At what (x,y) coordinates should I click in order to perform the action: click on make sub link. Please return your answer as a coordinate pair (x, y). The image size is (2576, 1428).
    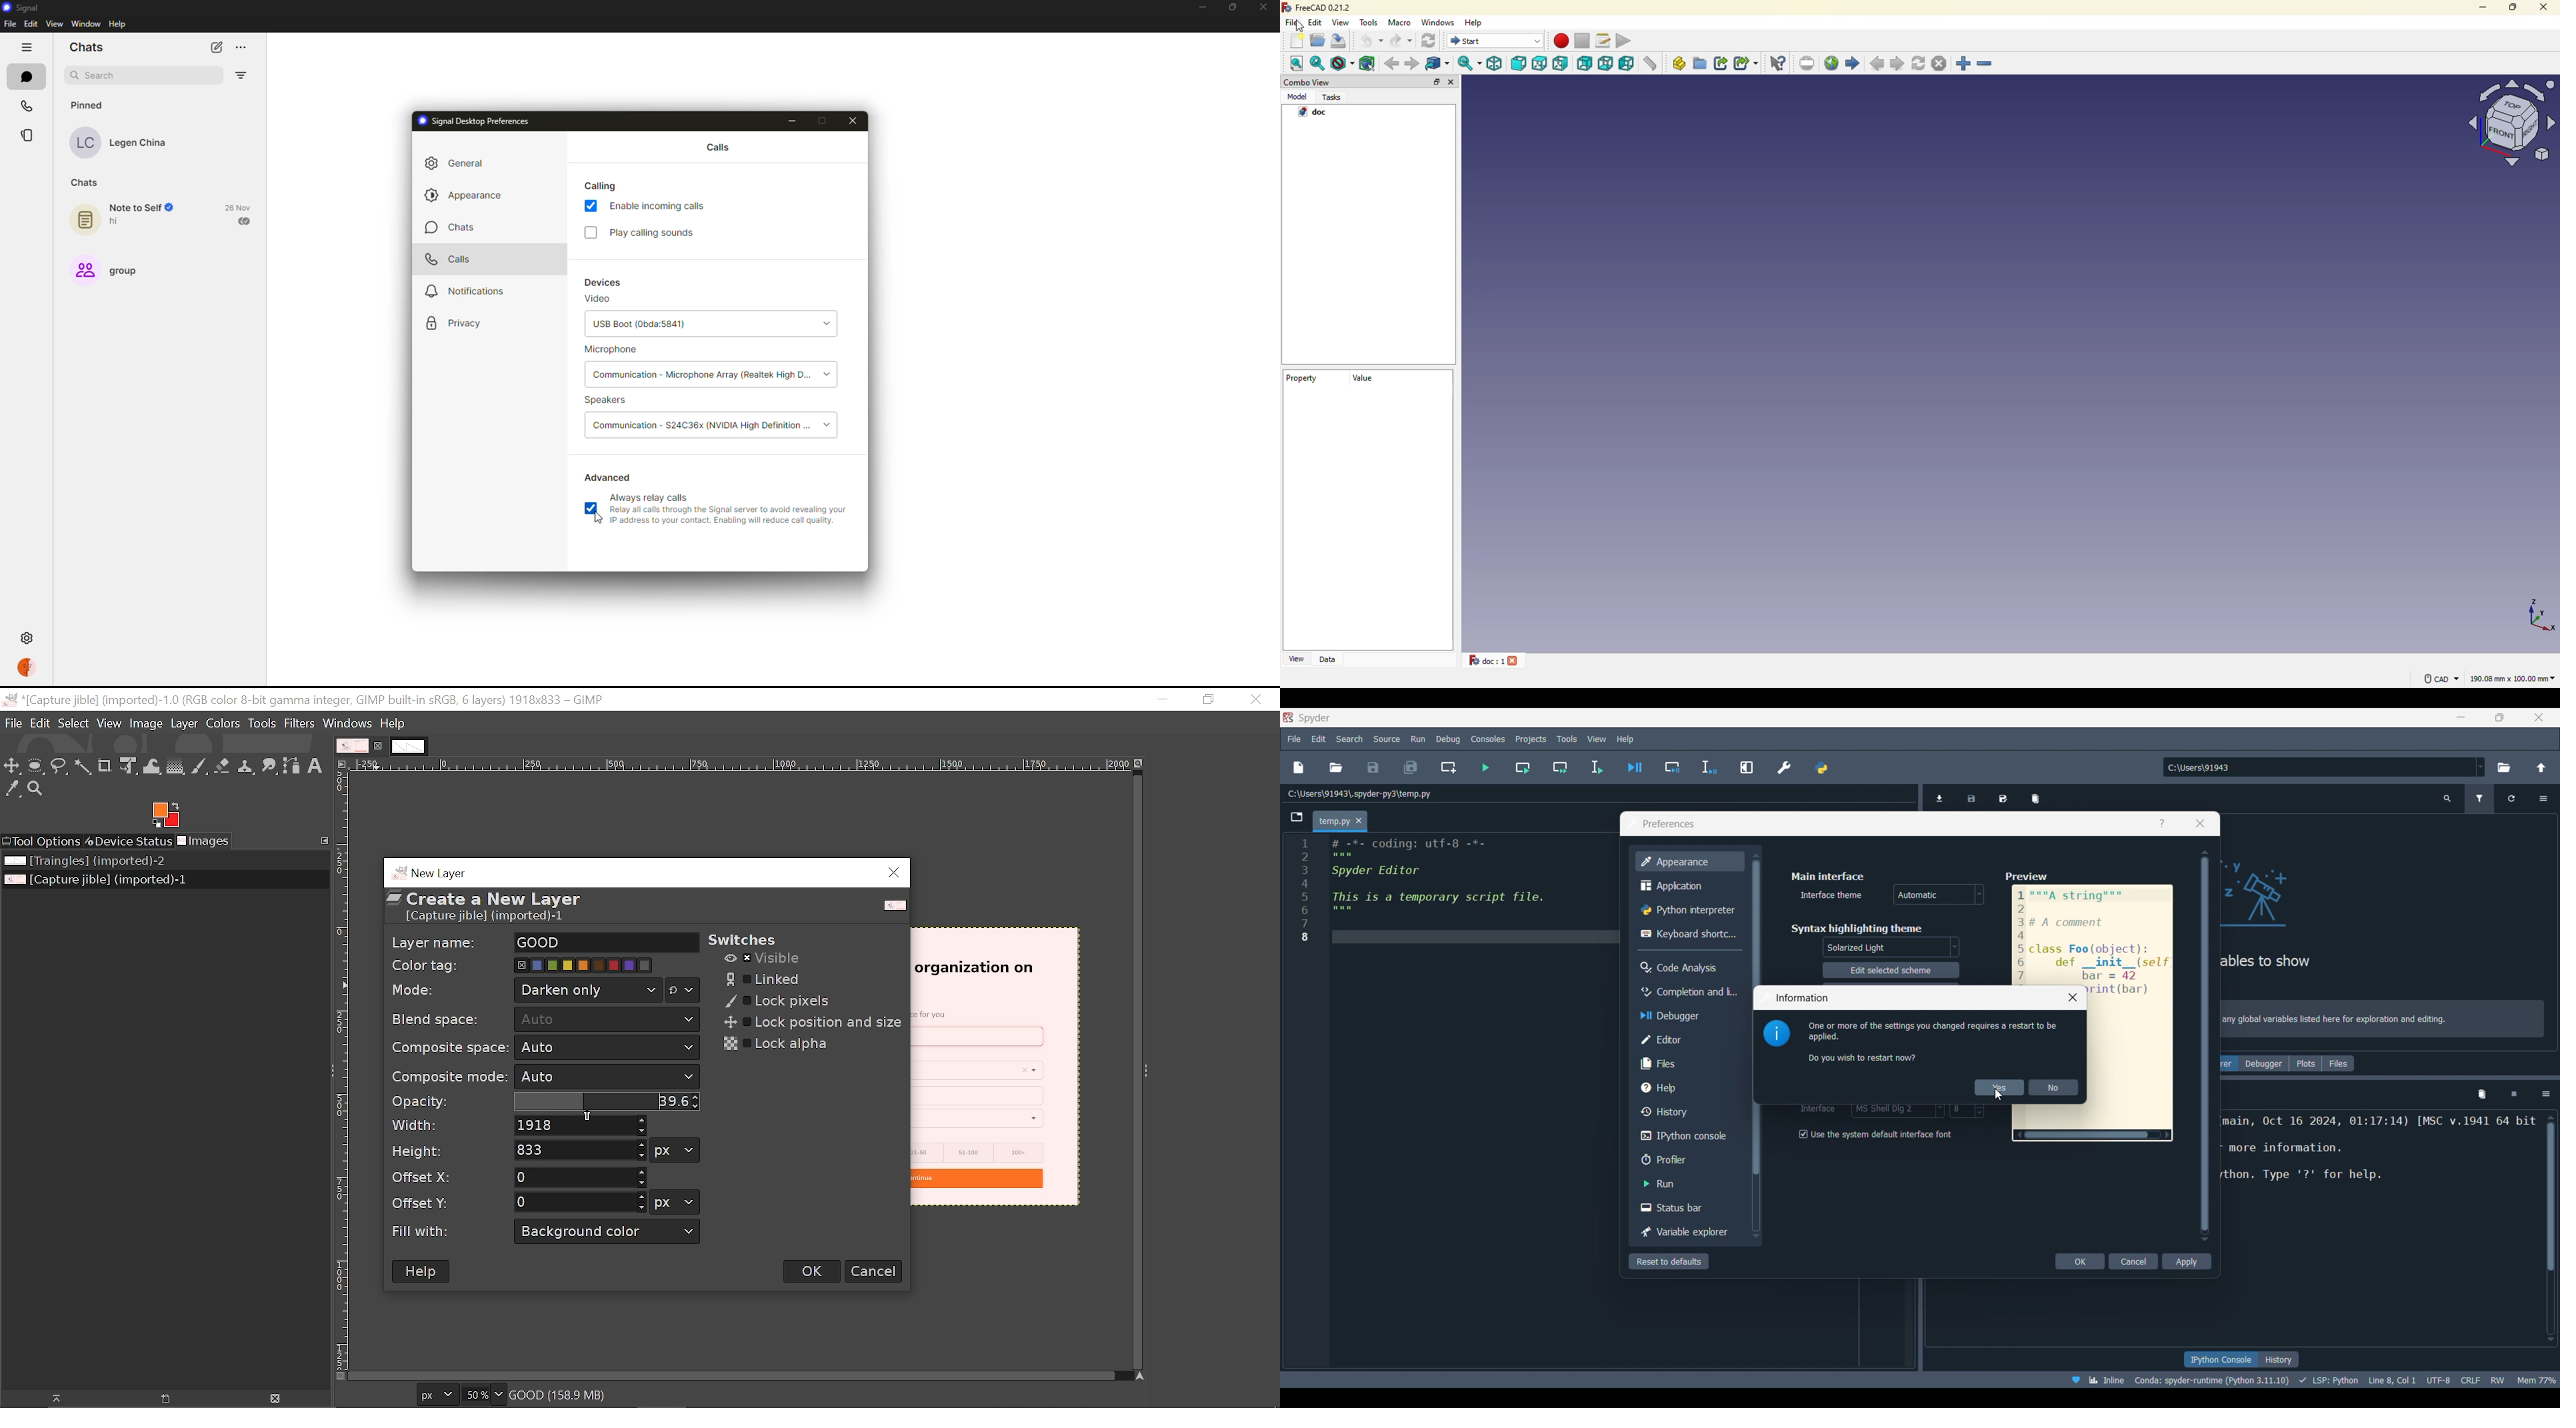
    Looking at the image, I should click on (1746, 65).